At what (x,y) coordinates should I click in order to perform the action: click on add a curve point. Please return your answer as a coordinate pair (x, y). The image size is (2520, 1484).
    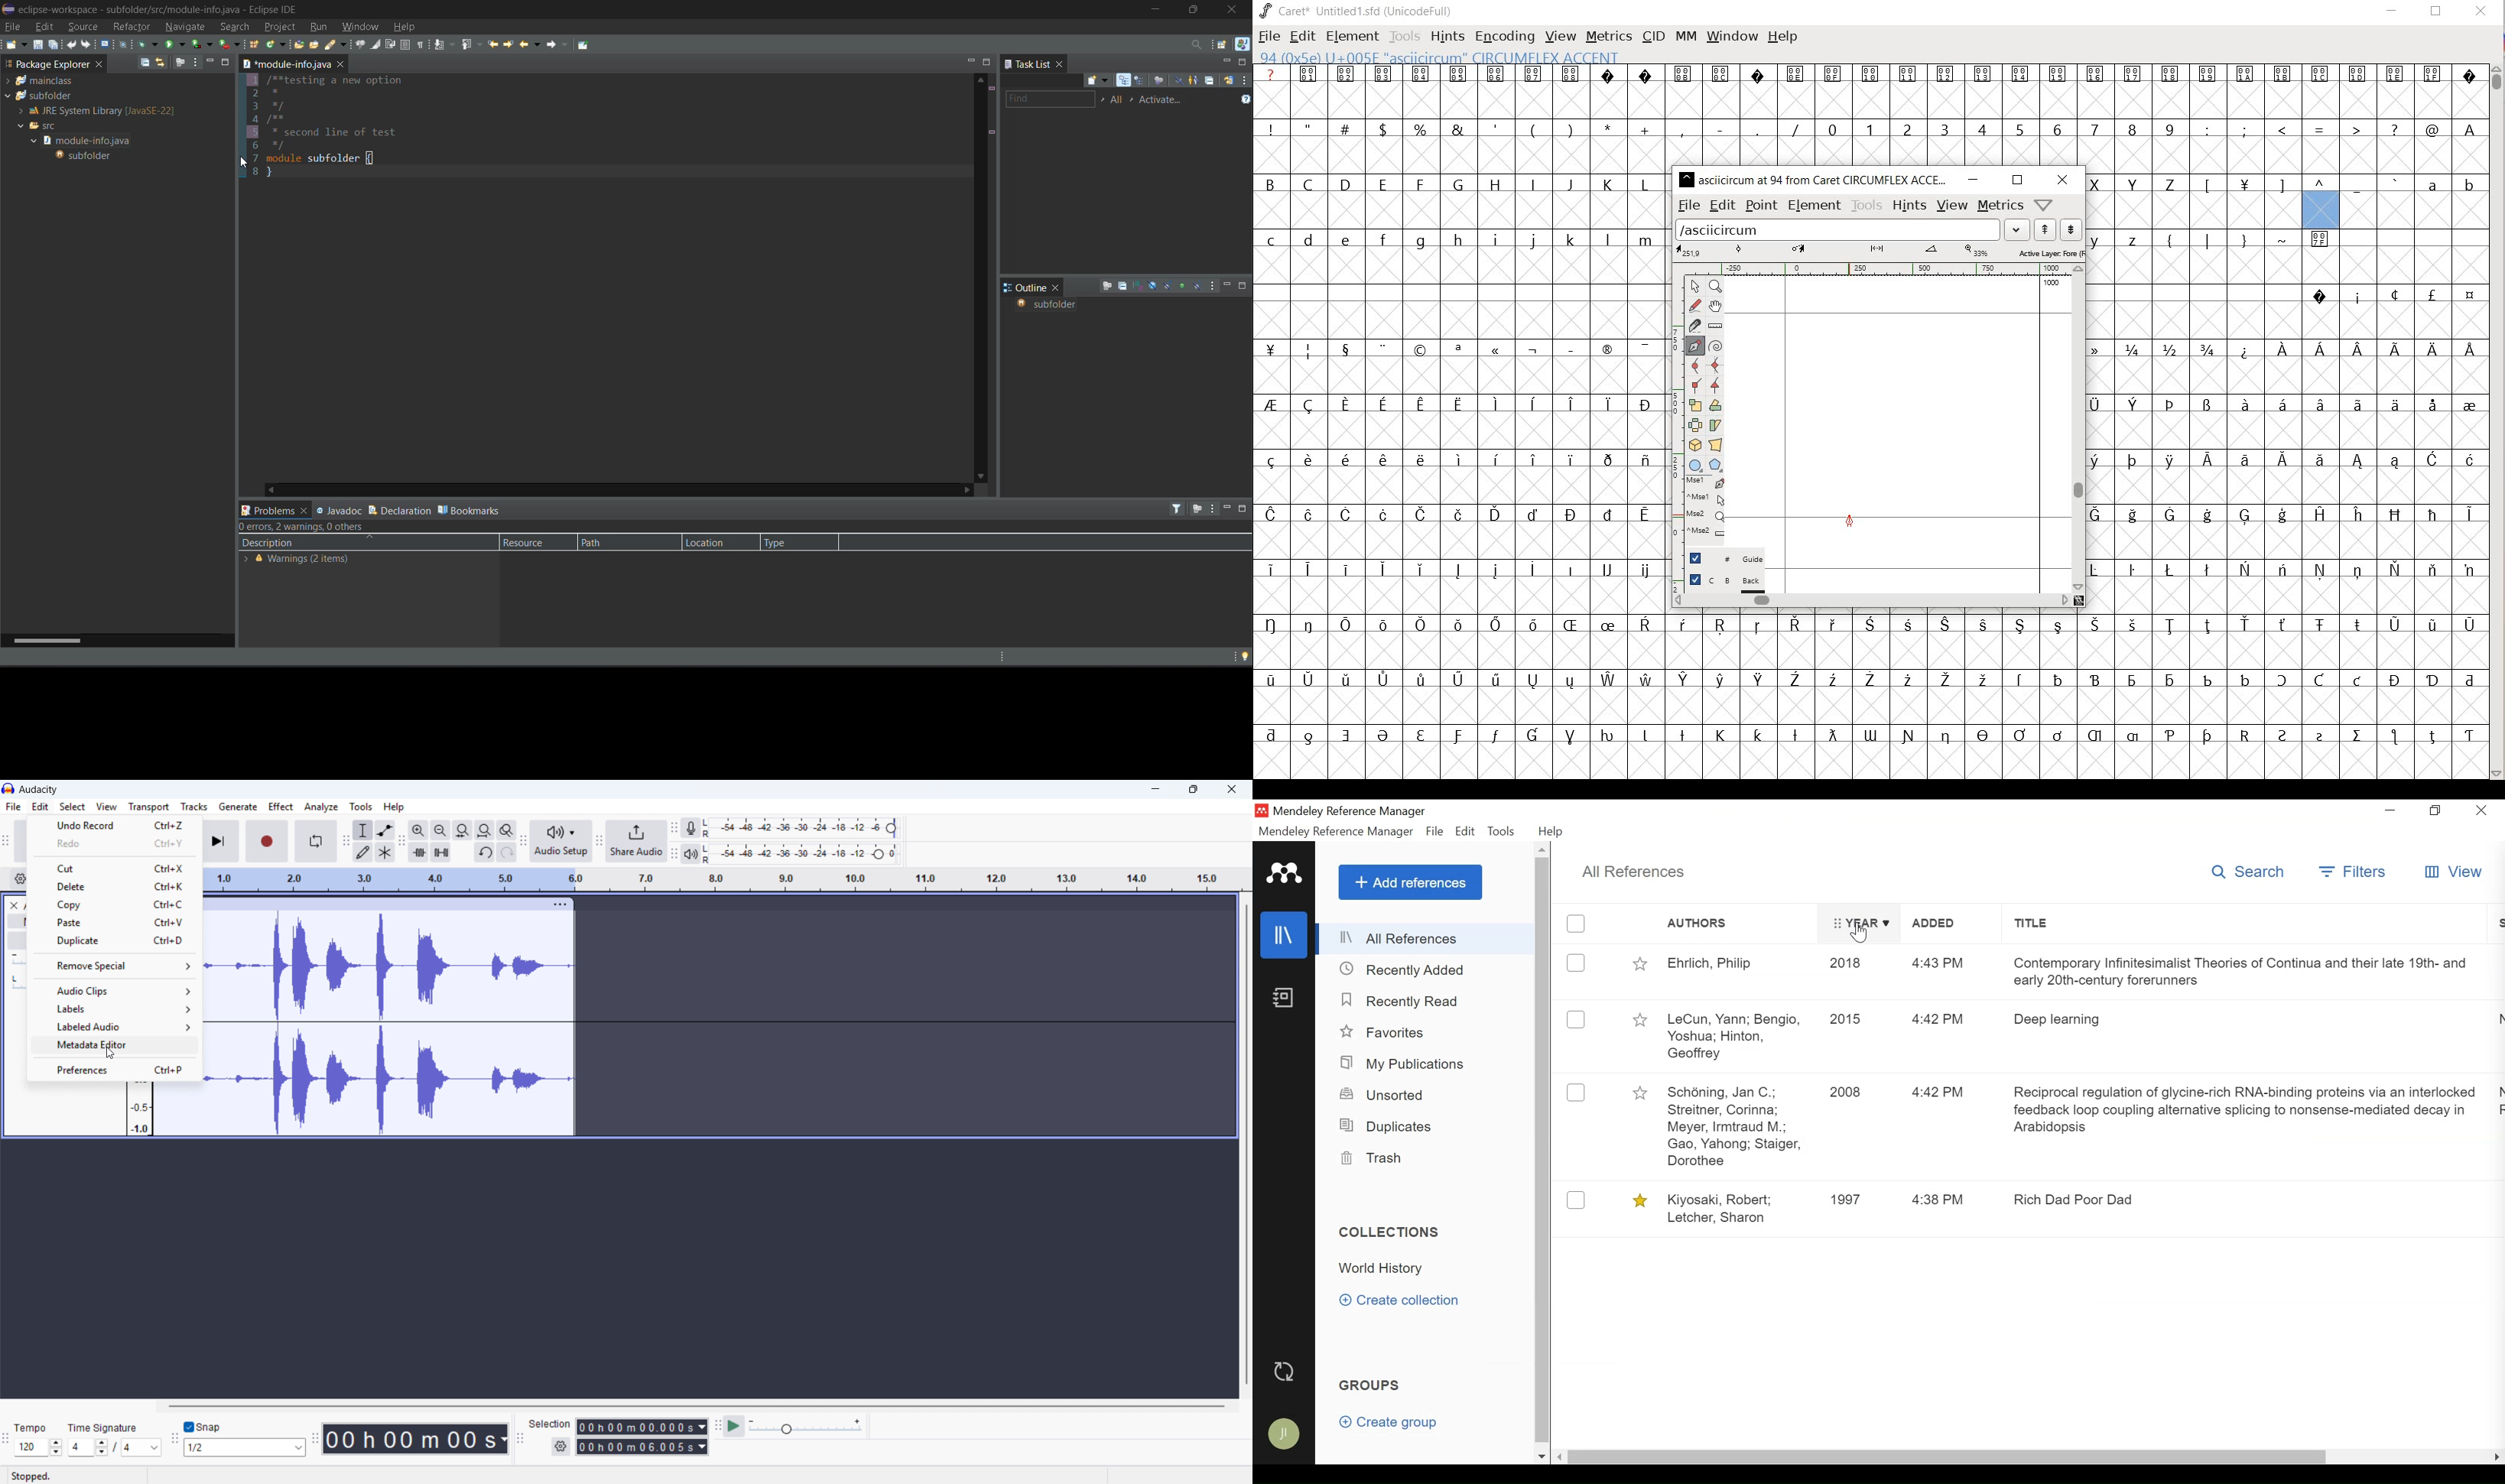
    Looking at the image, I should click on (1696, 366).